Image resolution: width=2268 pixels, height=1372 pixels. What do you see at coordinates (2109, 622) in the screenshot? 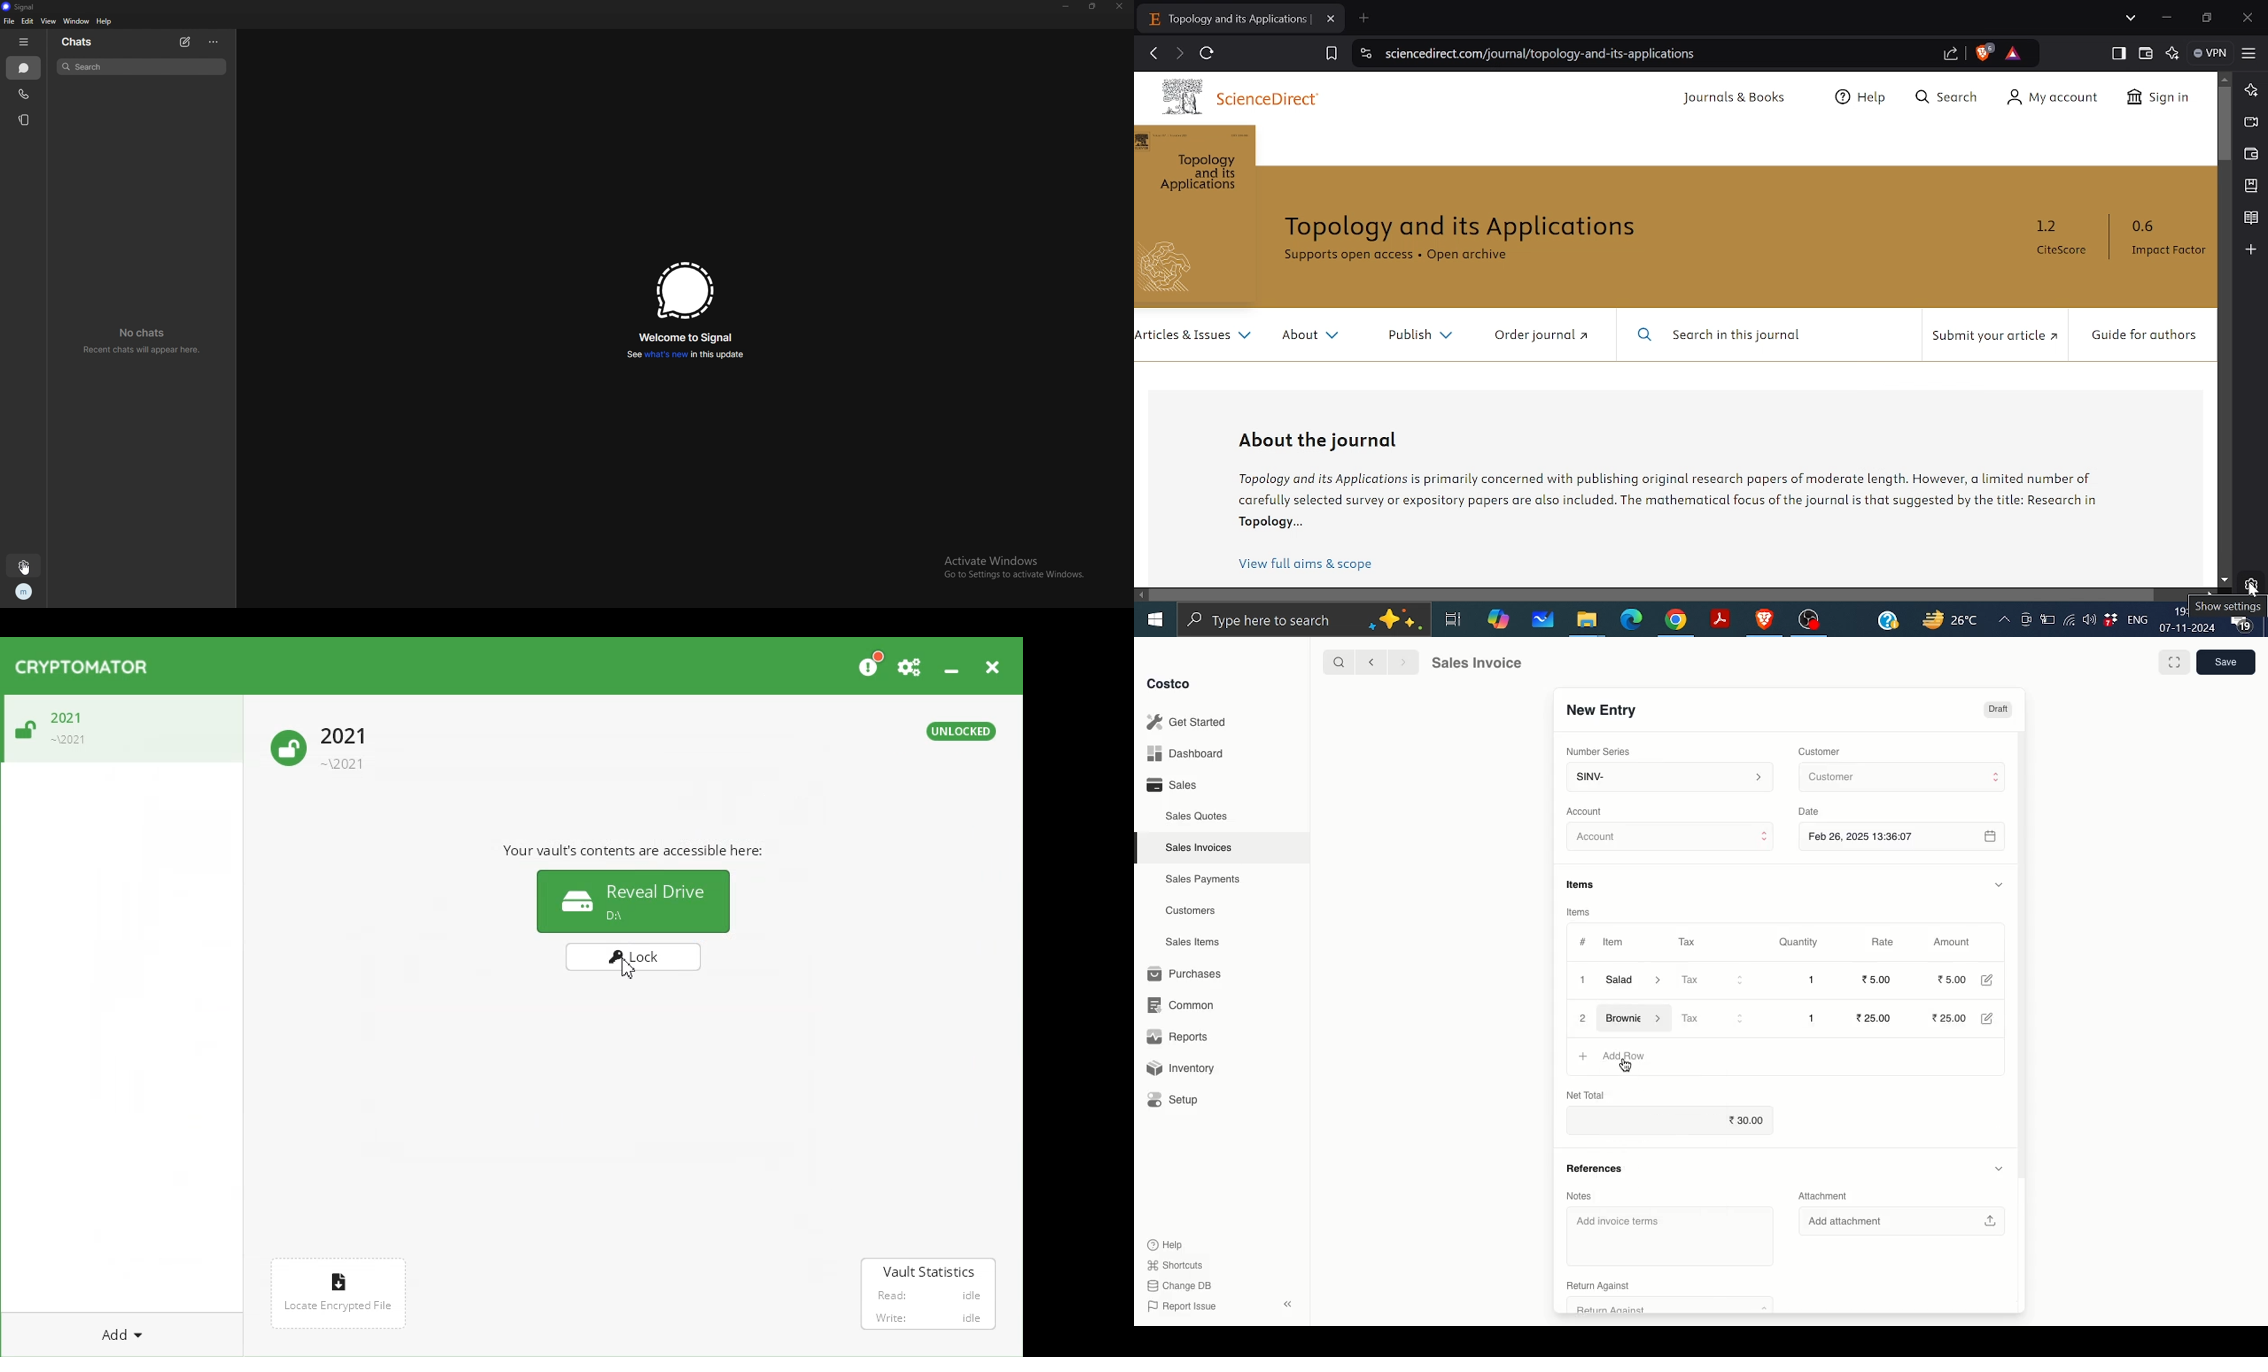
I see `Dropbox` at bounding box center [2109, 622].